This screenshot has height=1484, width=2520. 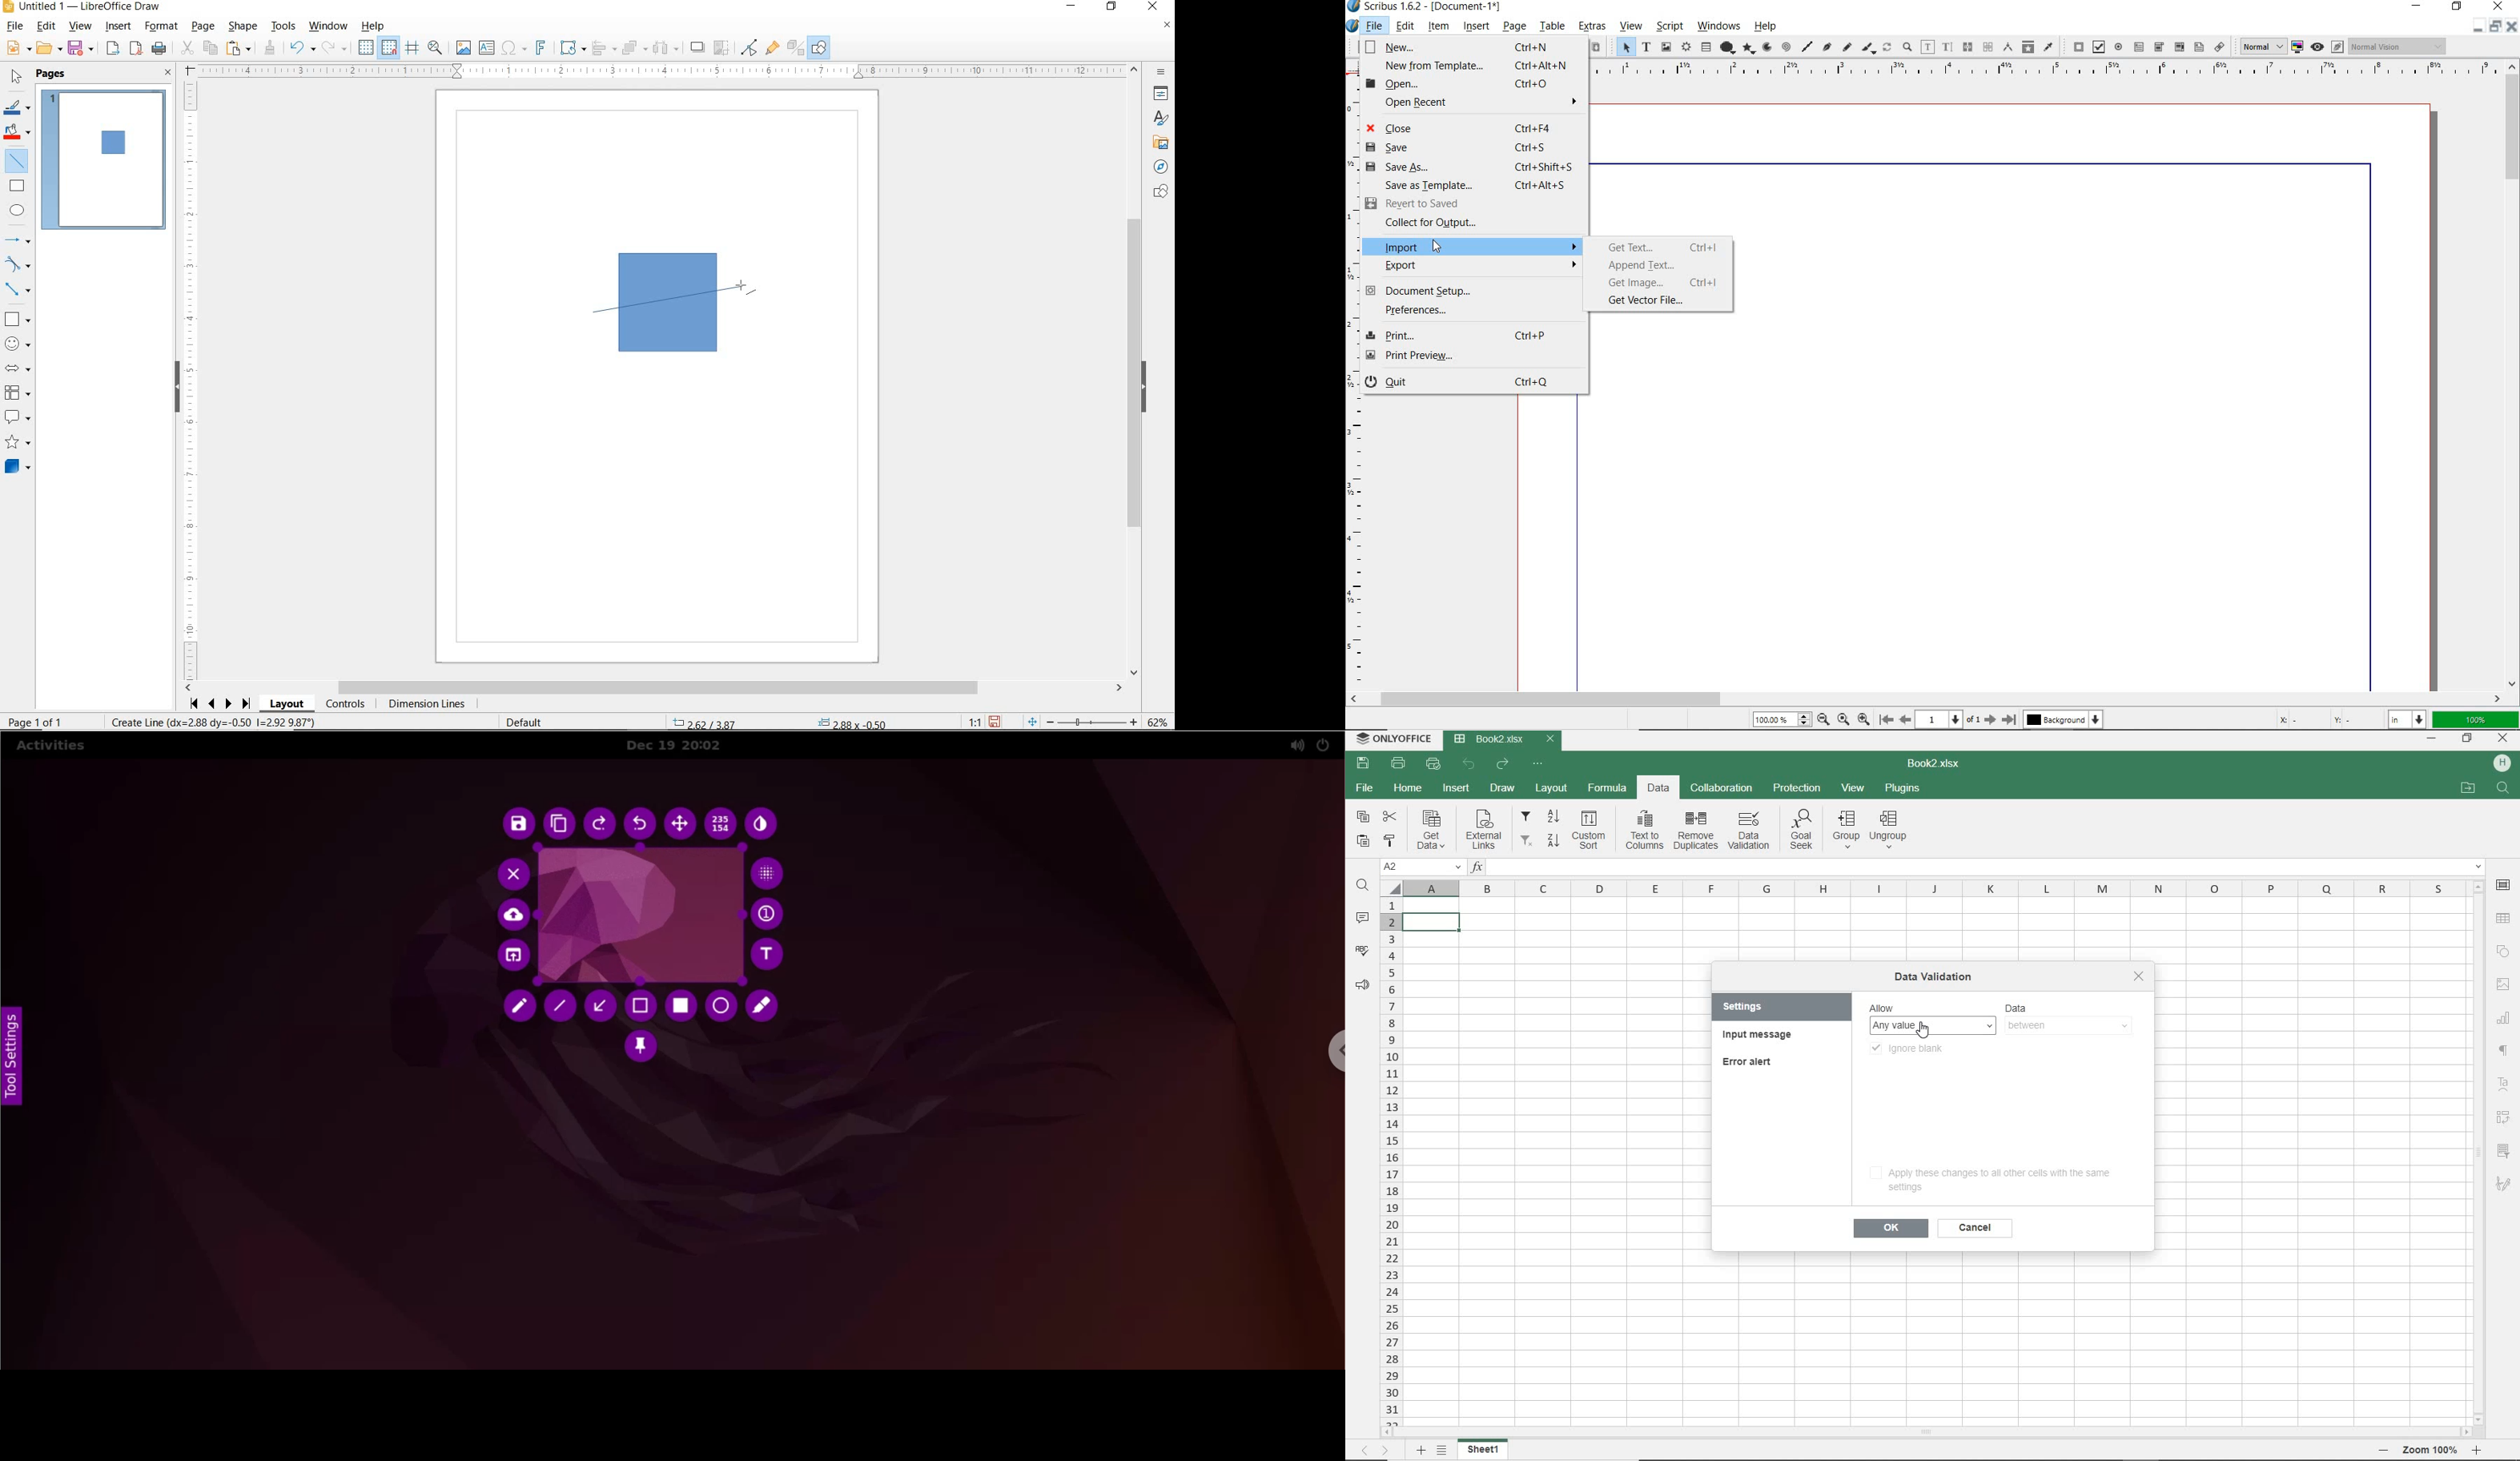 What do you see at coordinates (2502, 739) in the screenshot?
I see `CLOSE` at bounding box center [2502, 739].